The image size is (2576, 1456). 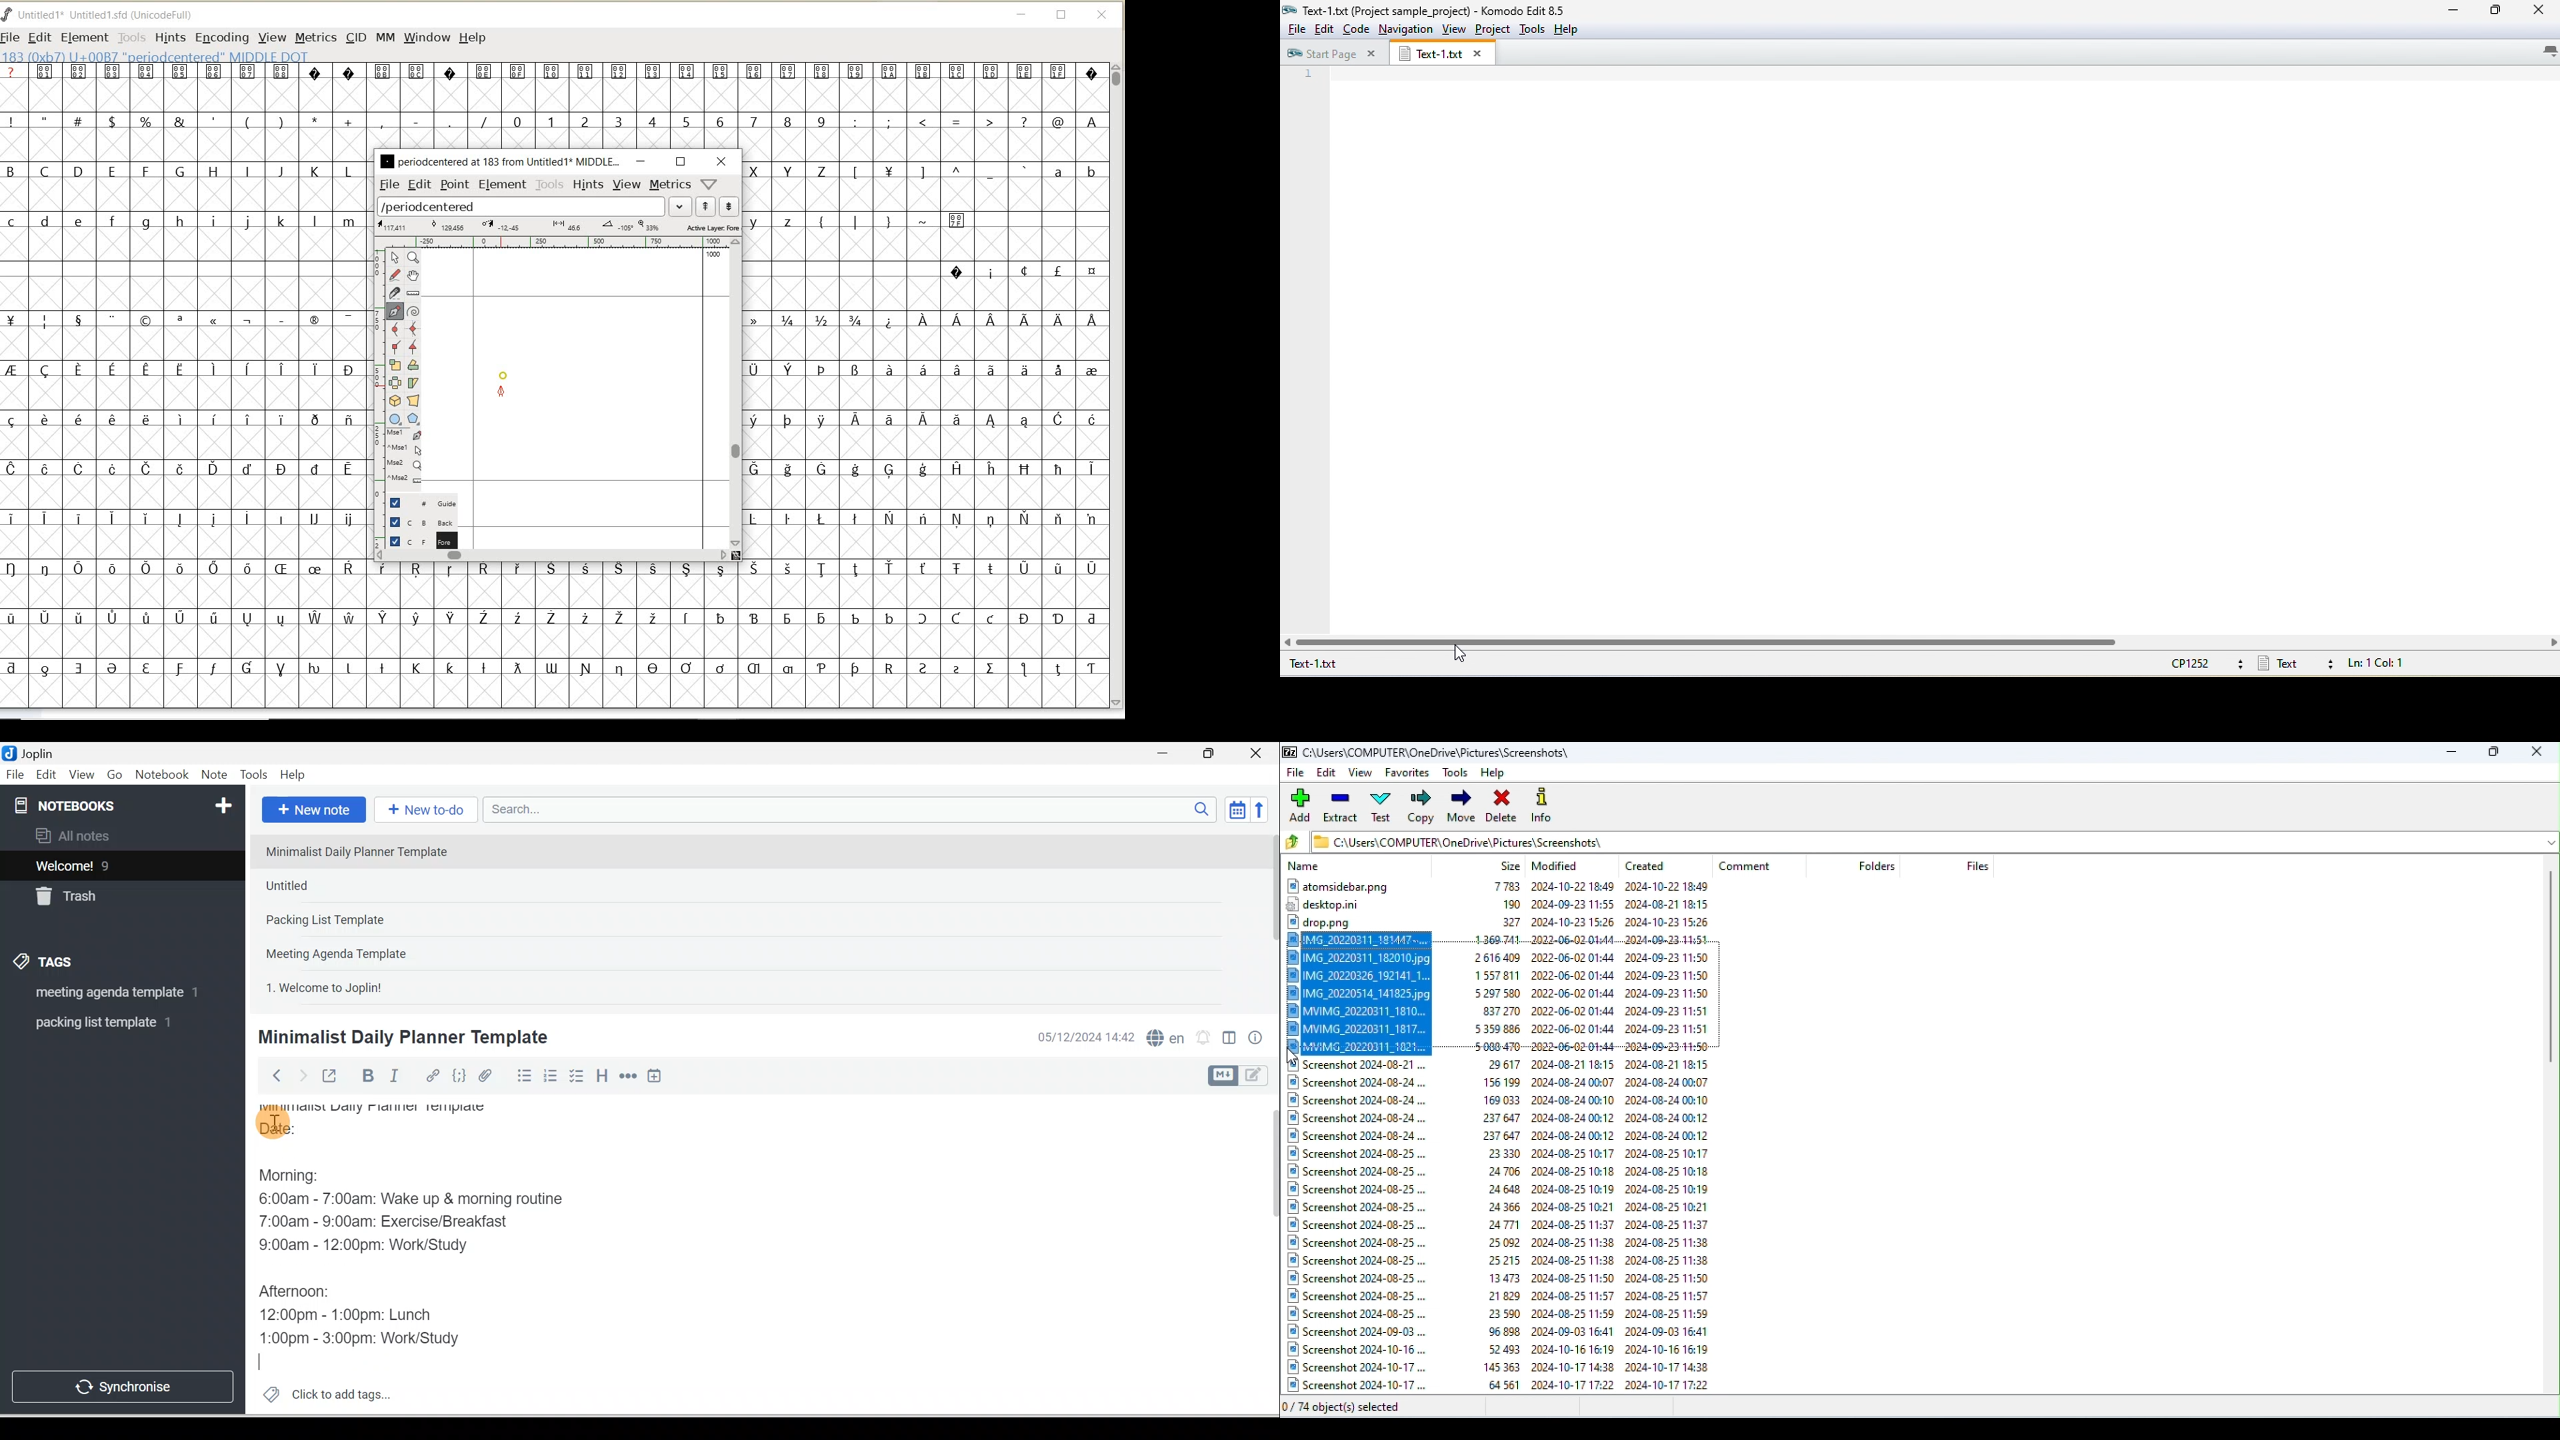 What do you see at coordinates (500, 161) in the screenshot?
I see `glyph name` at bounding box center [500, 161].